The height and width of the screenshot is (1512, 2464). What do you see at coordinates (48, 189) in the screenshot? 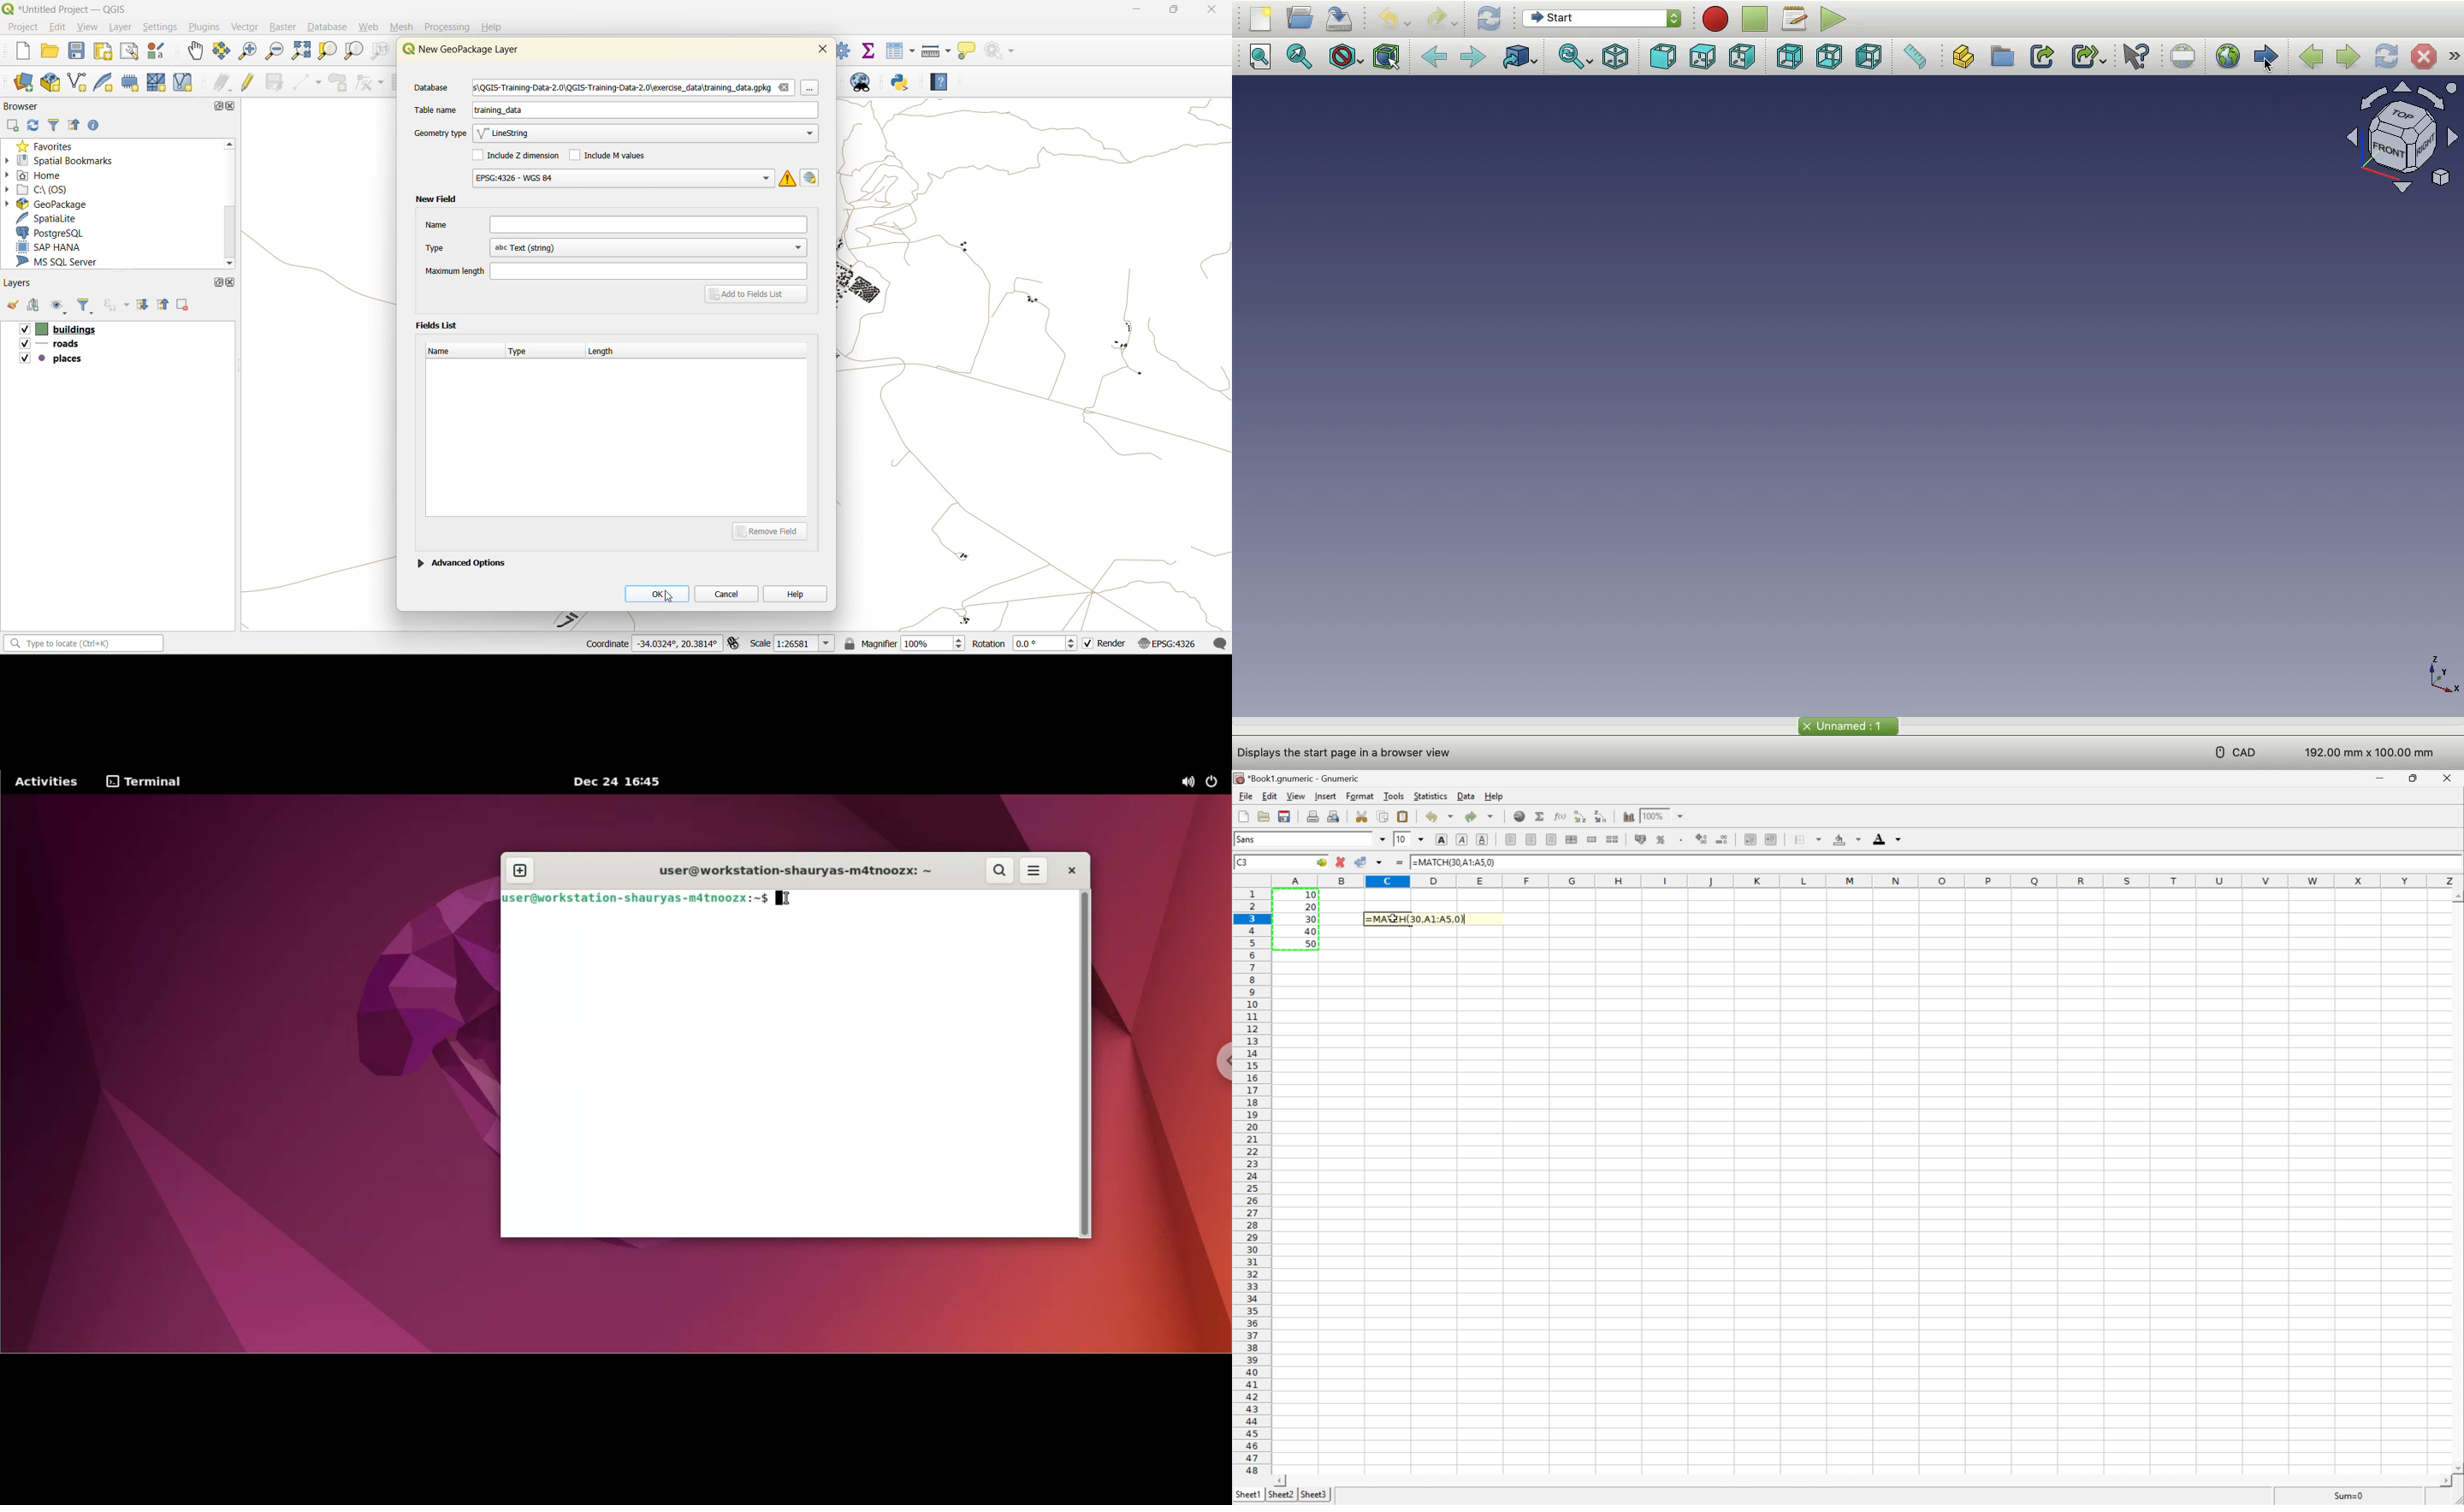
I see `c\:os` at bounding box center [48, 189].